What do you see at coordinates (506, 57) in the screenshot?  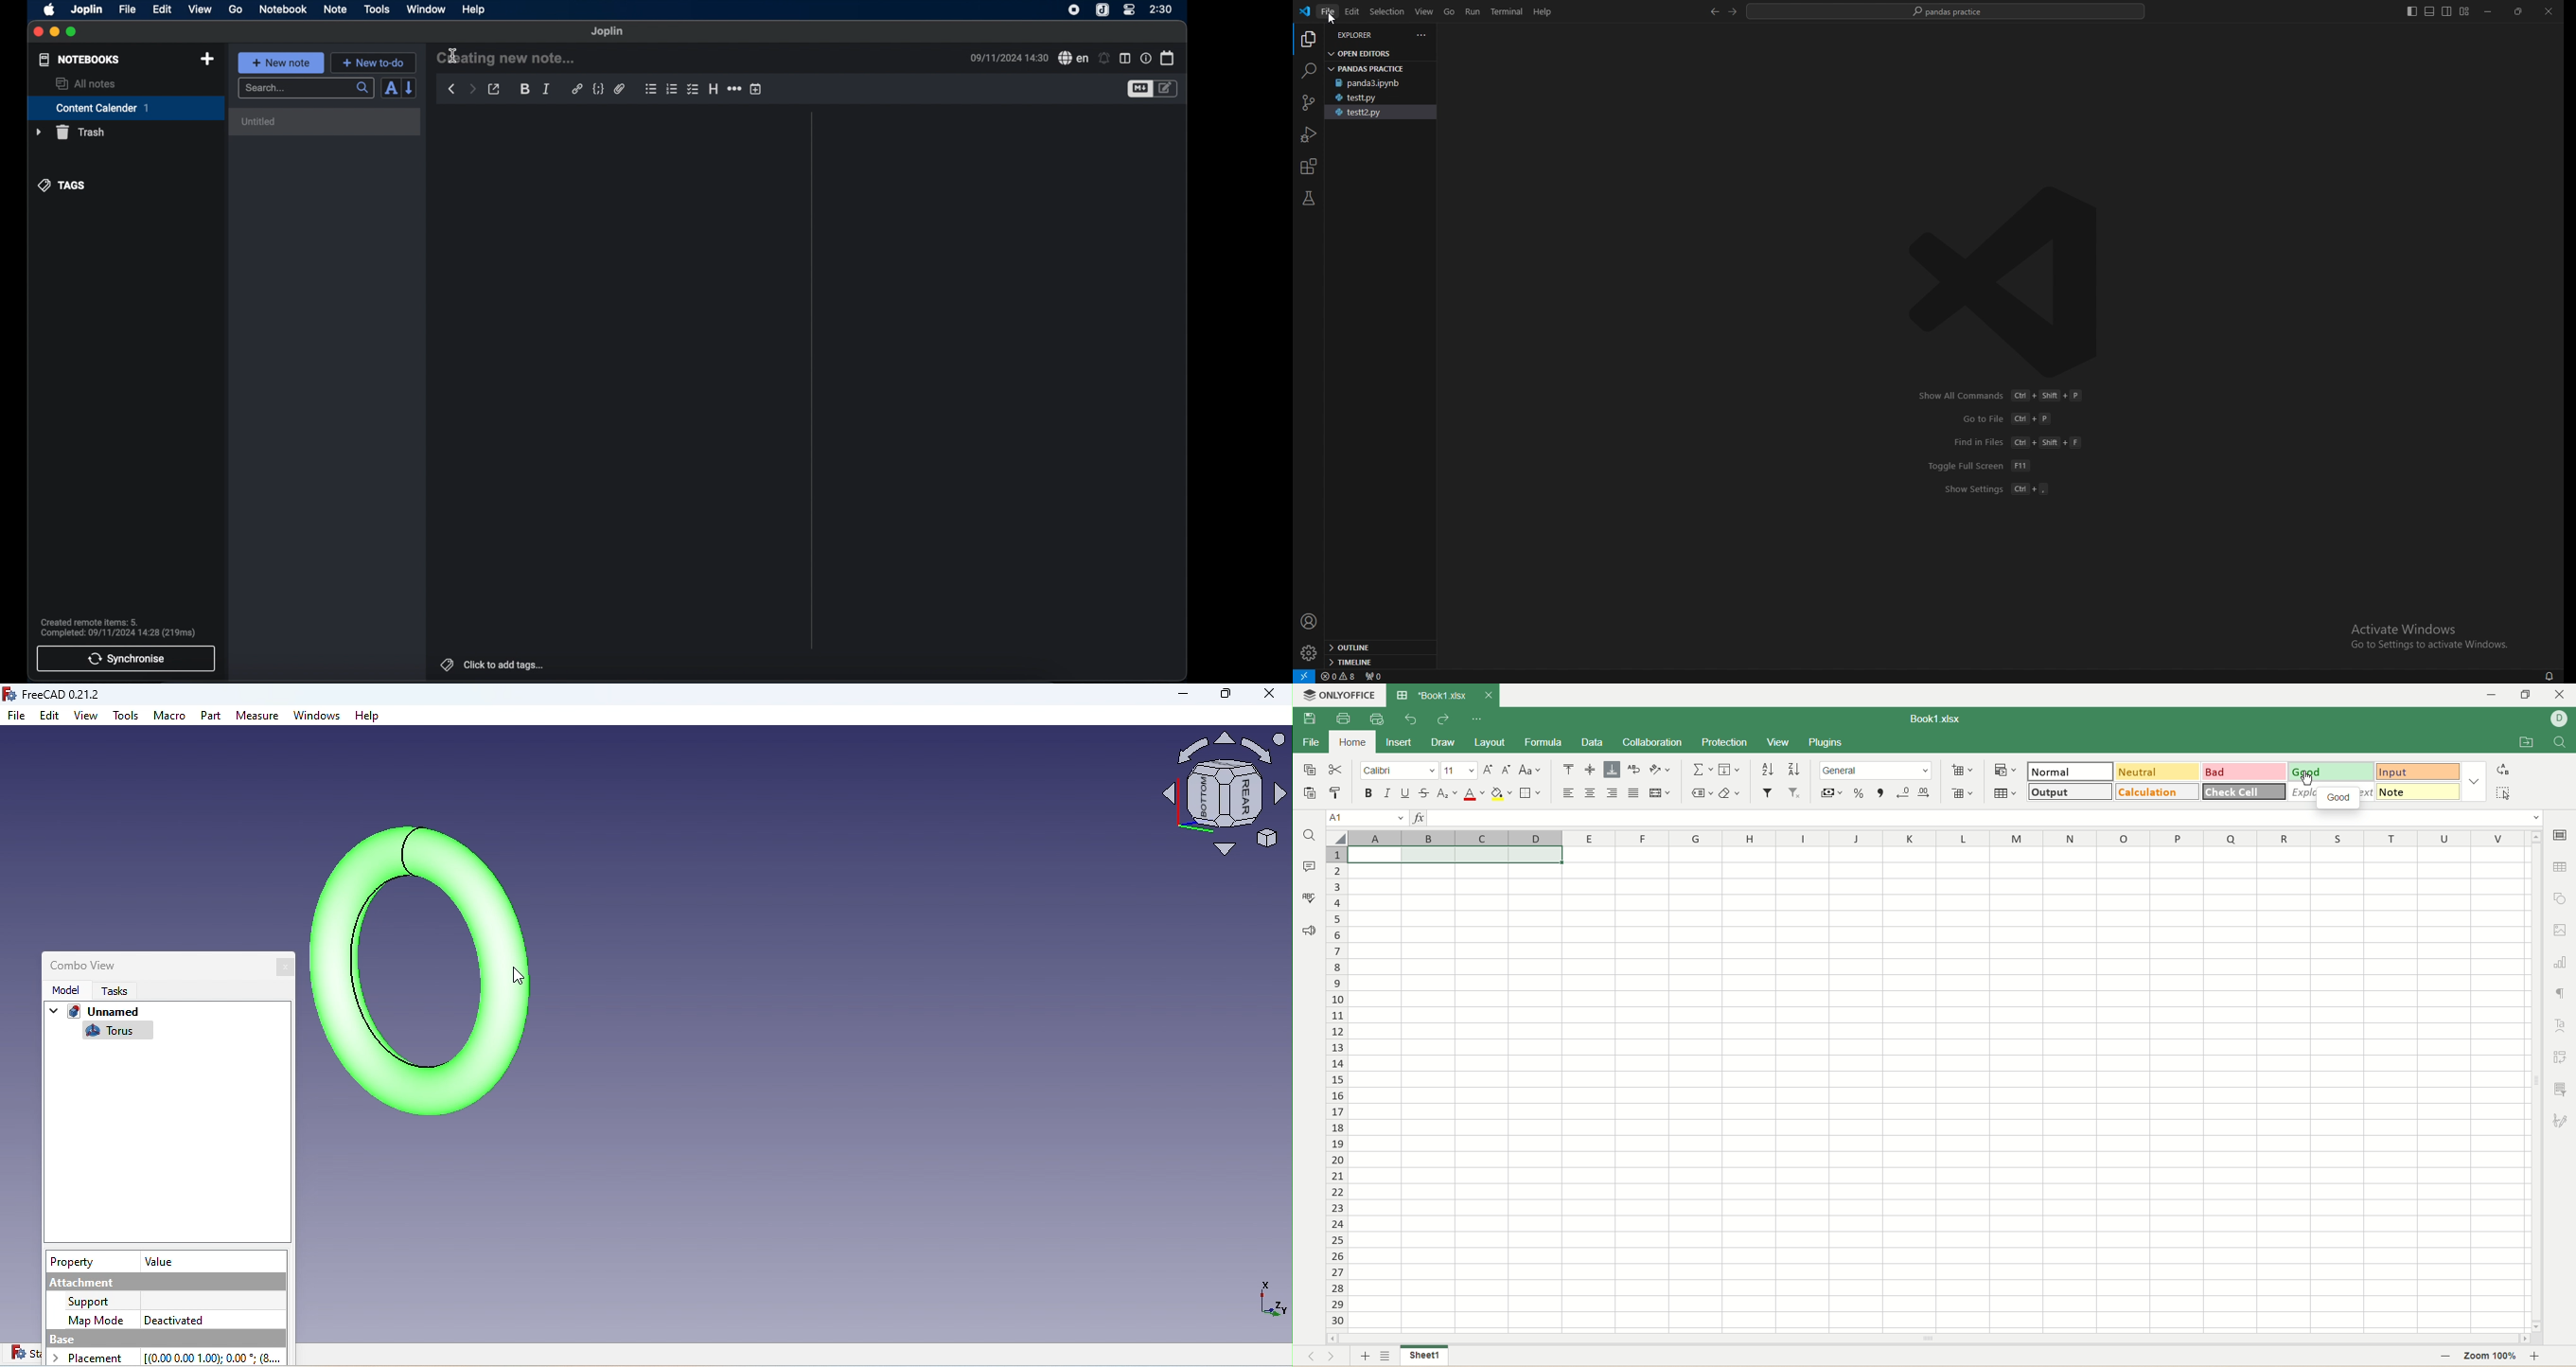 I see `creating a new note` at bounding box center [506, 57].